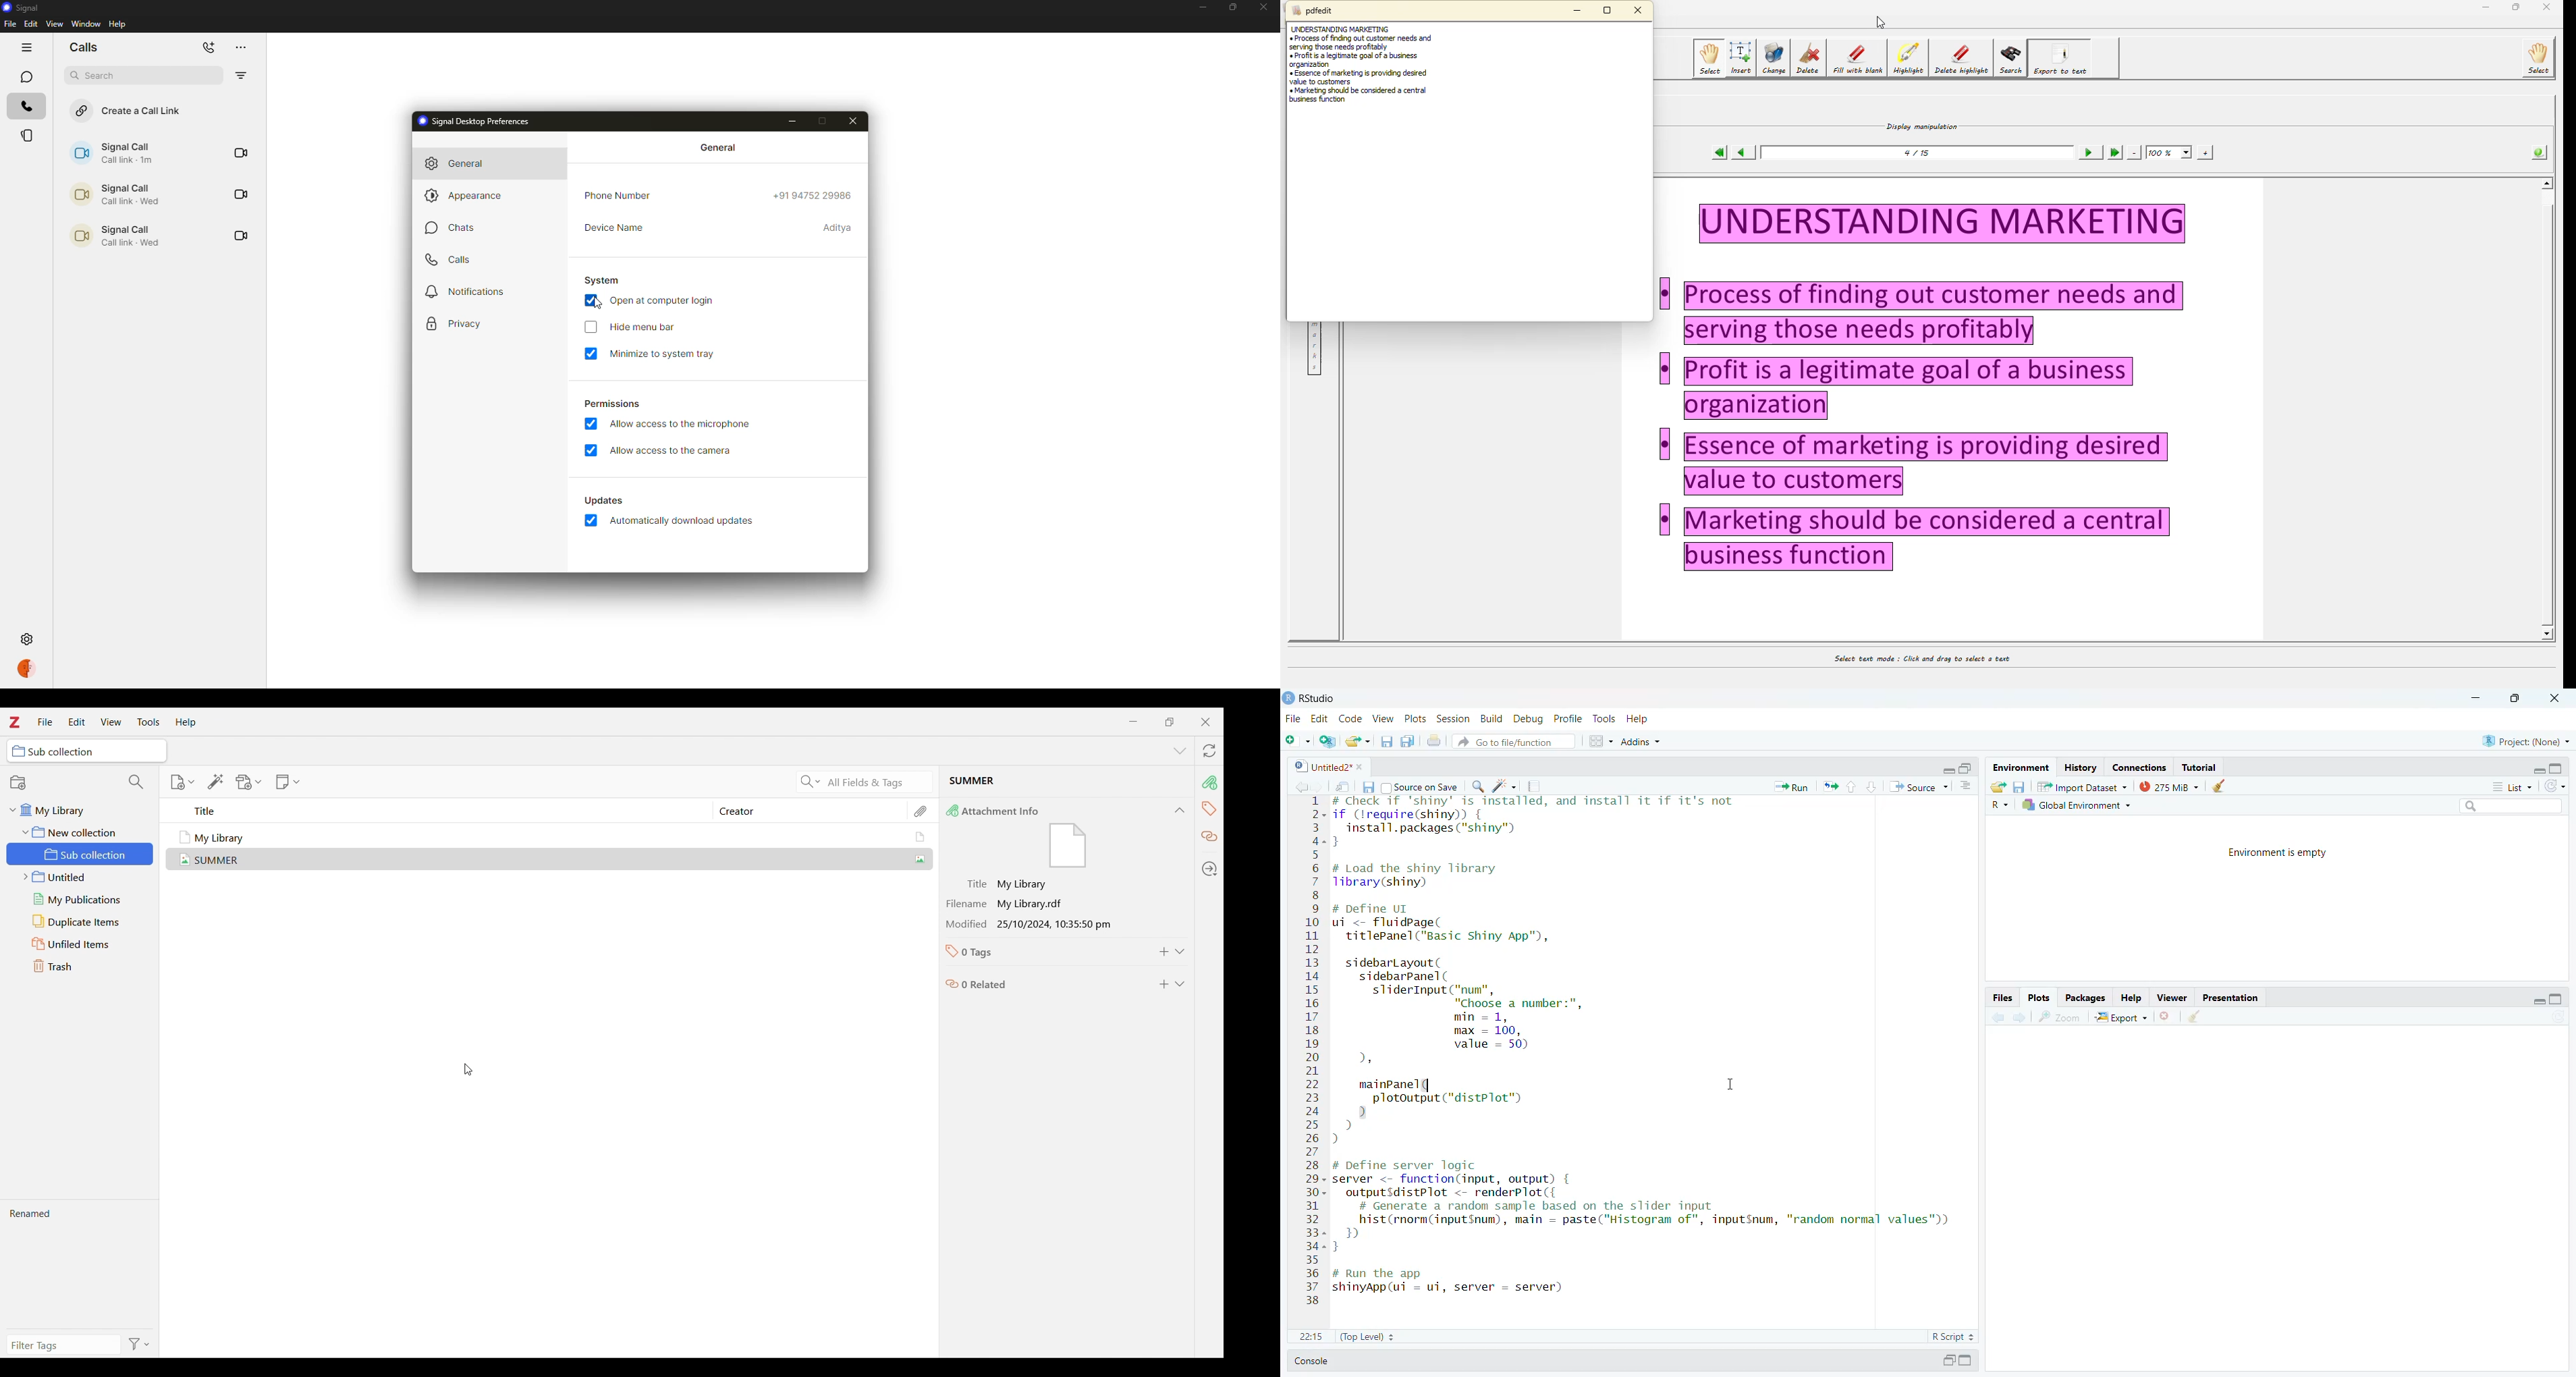  What do you see at coordinates (1210, 810) in the screenshot?
I see `Tags` at bounding box center [1210, 810].